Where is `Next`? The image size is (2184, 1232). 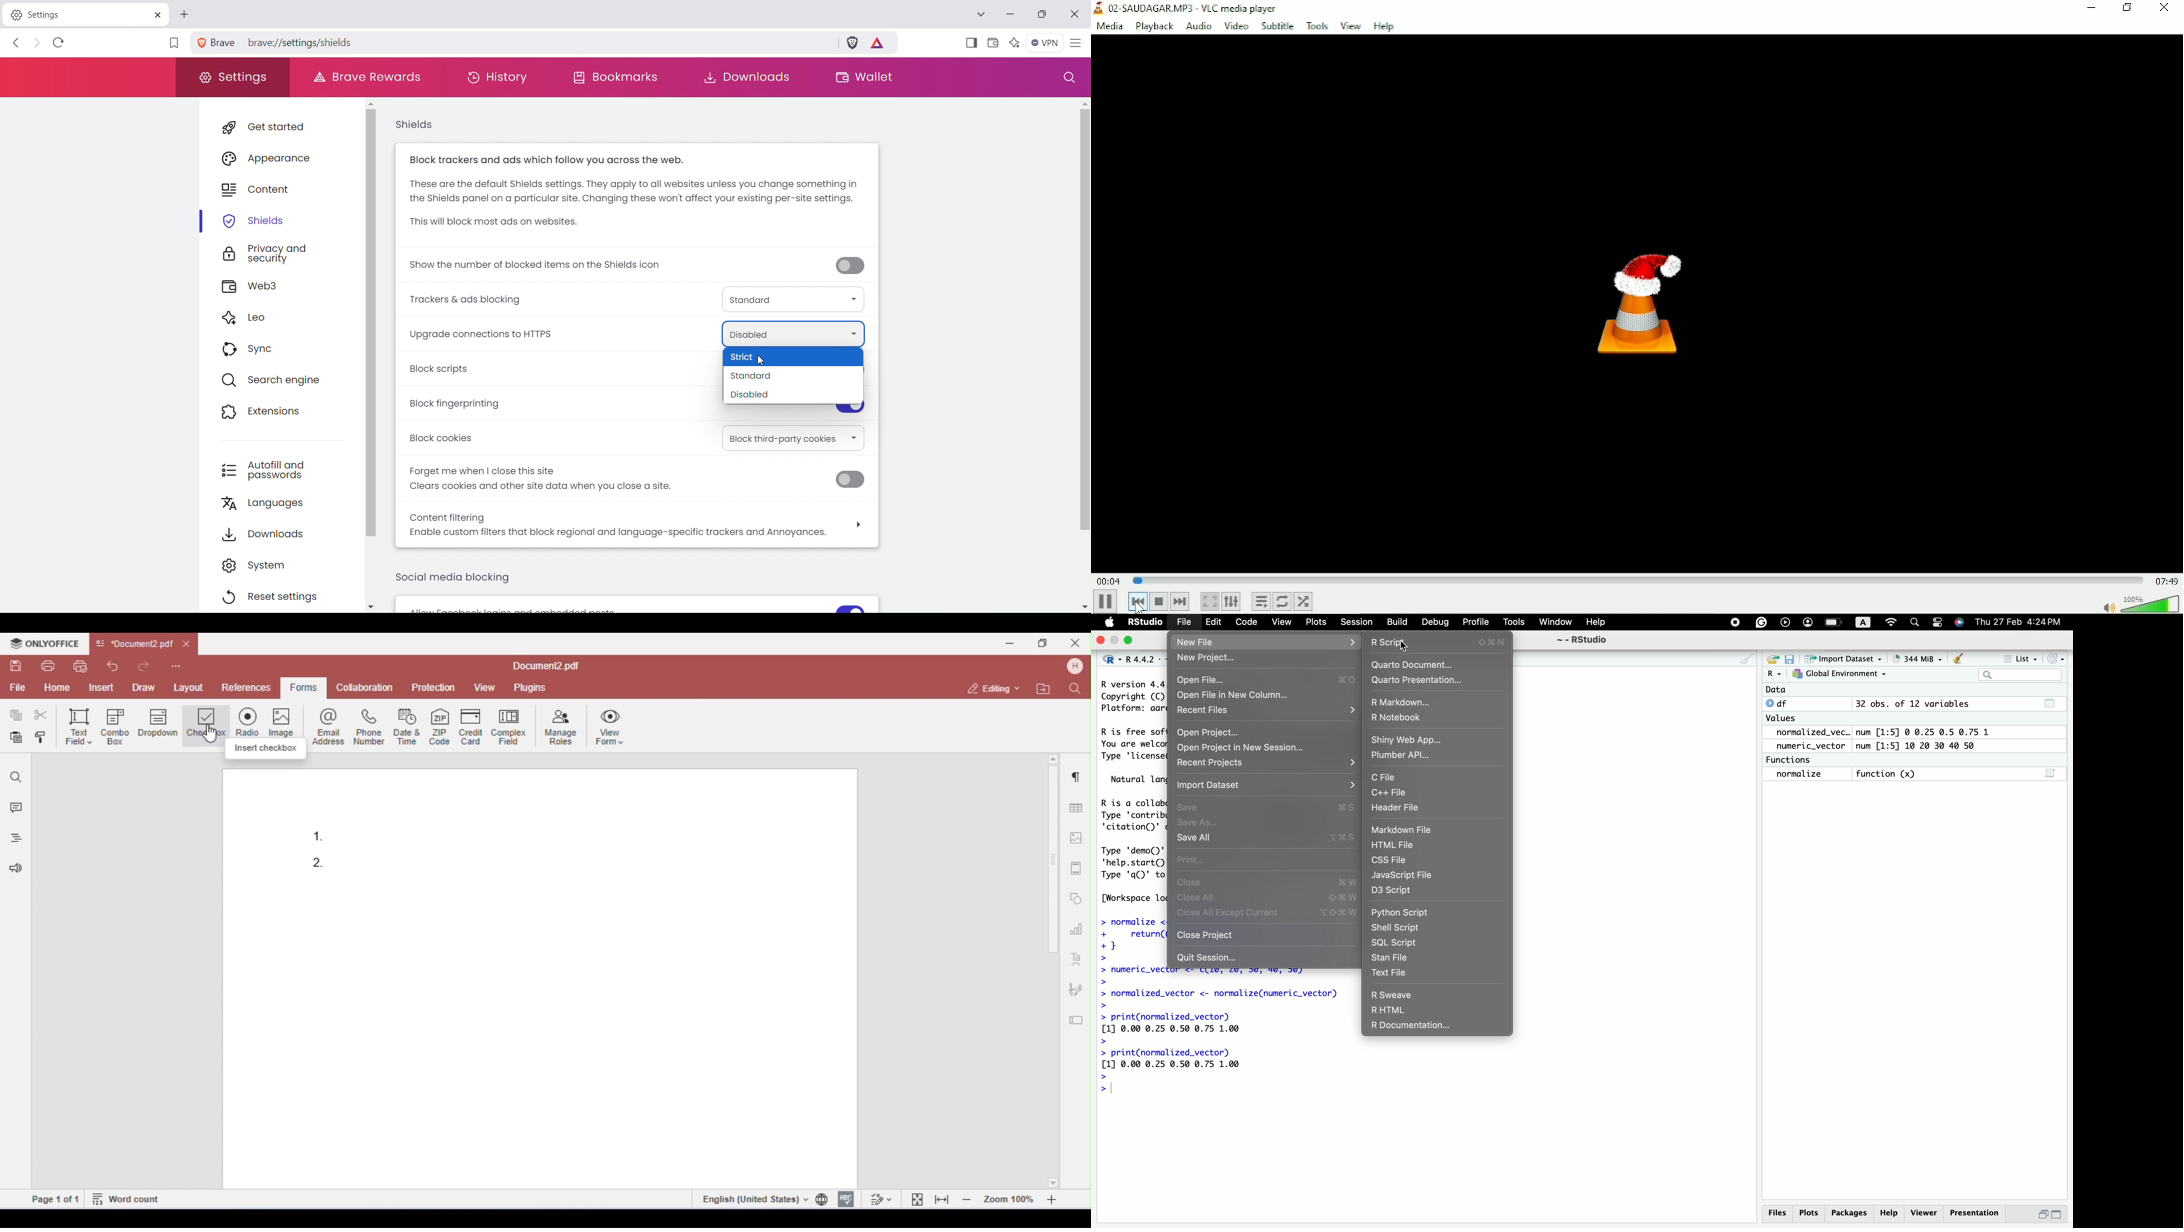
Next is located at coordinates (1181, 601).